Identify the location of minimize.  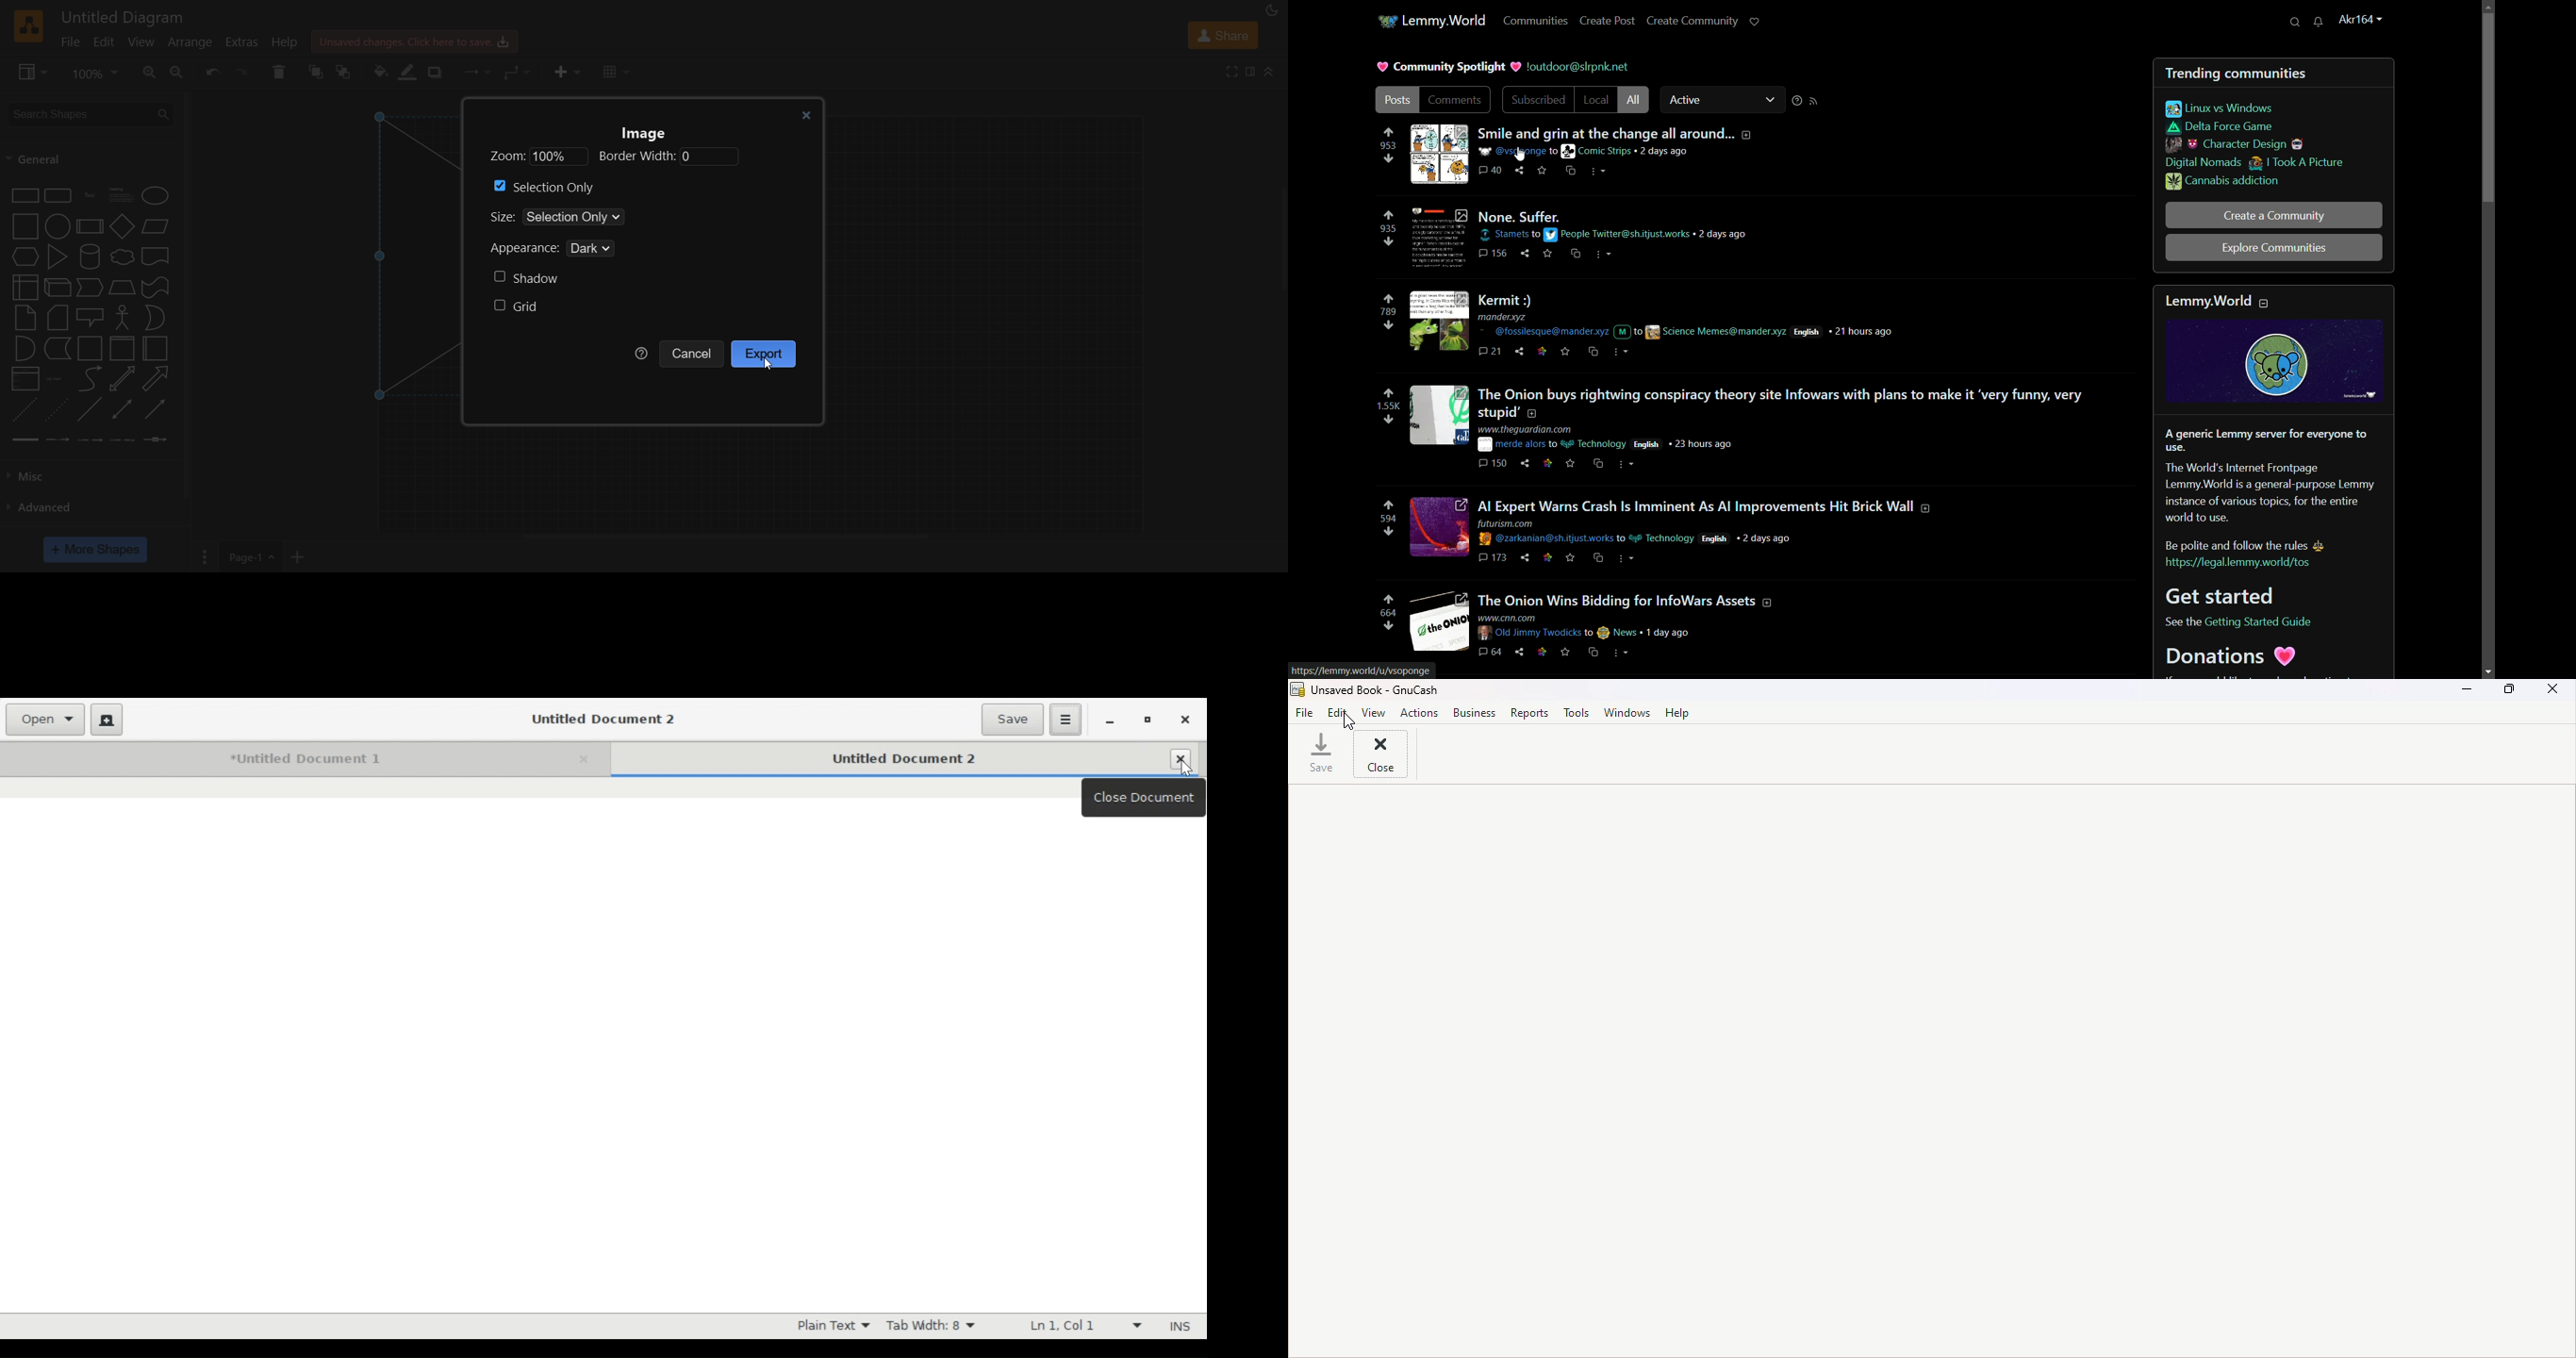
(1112, 720).